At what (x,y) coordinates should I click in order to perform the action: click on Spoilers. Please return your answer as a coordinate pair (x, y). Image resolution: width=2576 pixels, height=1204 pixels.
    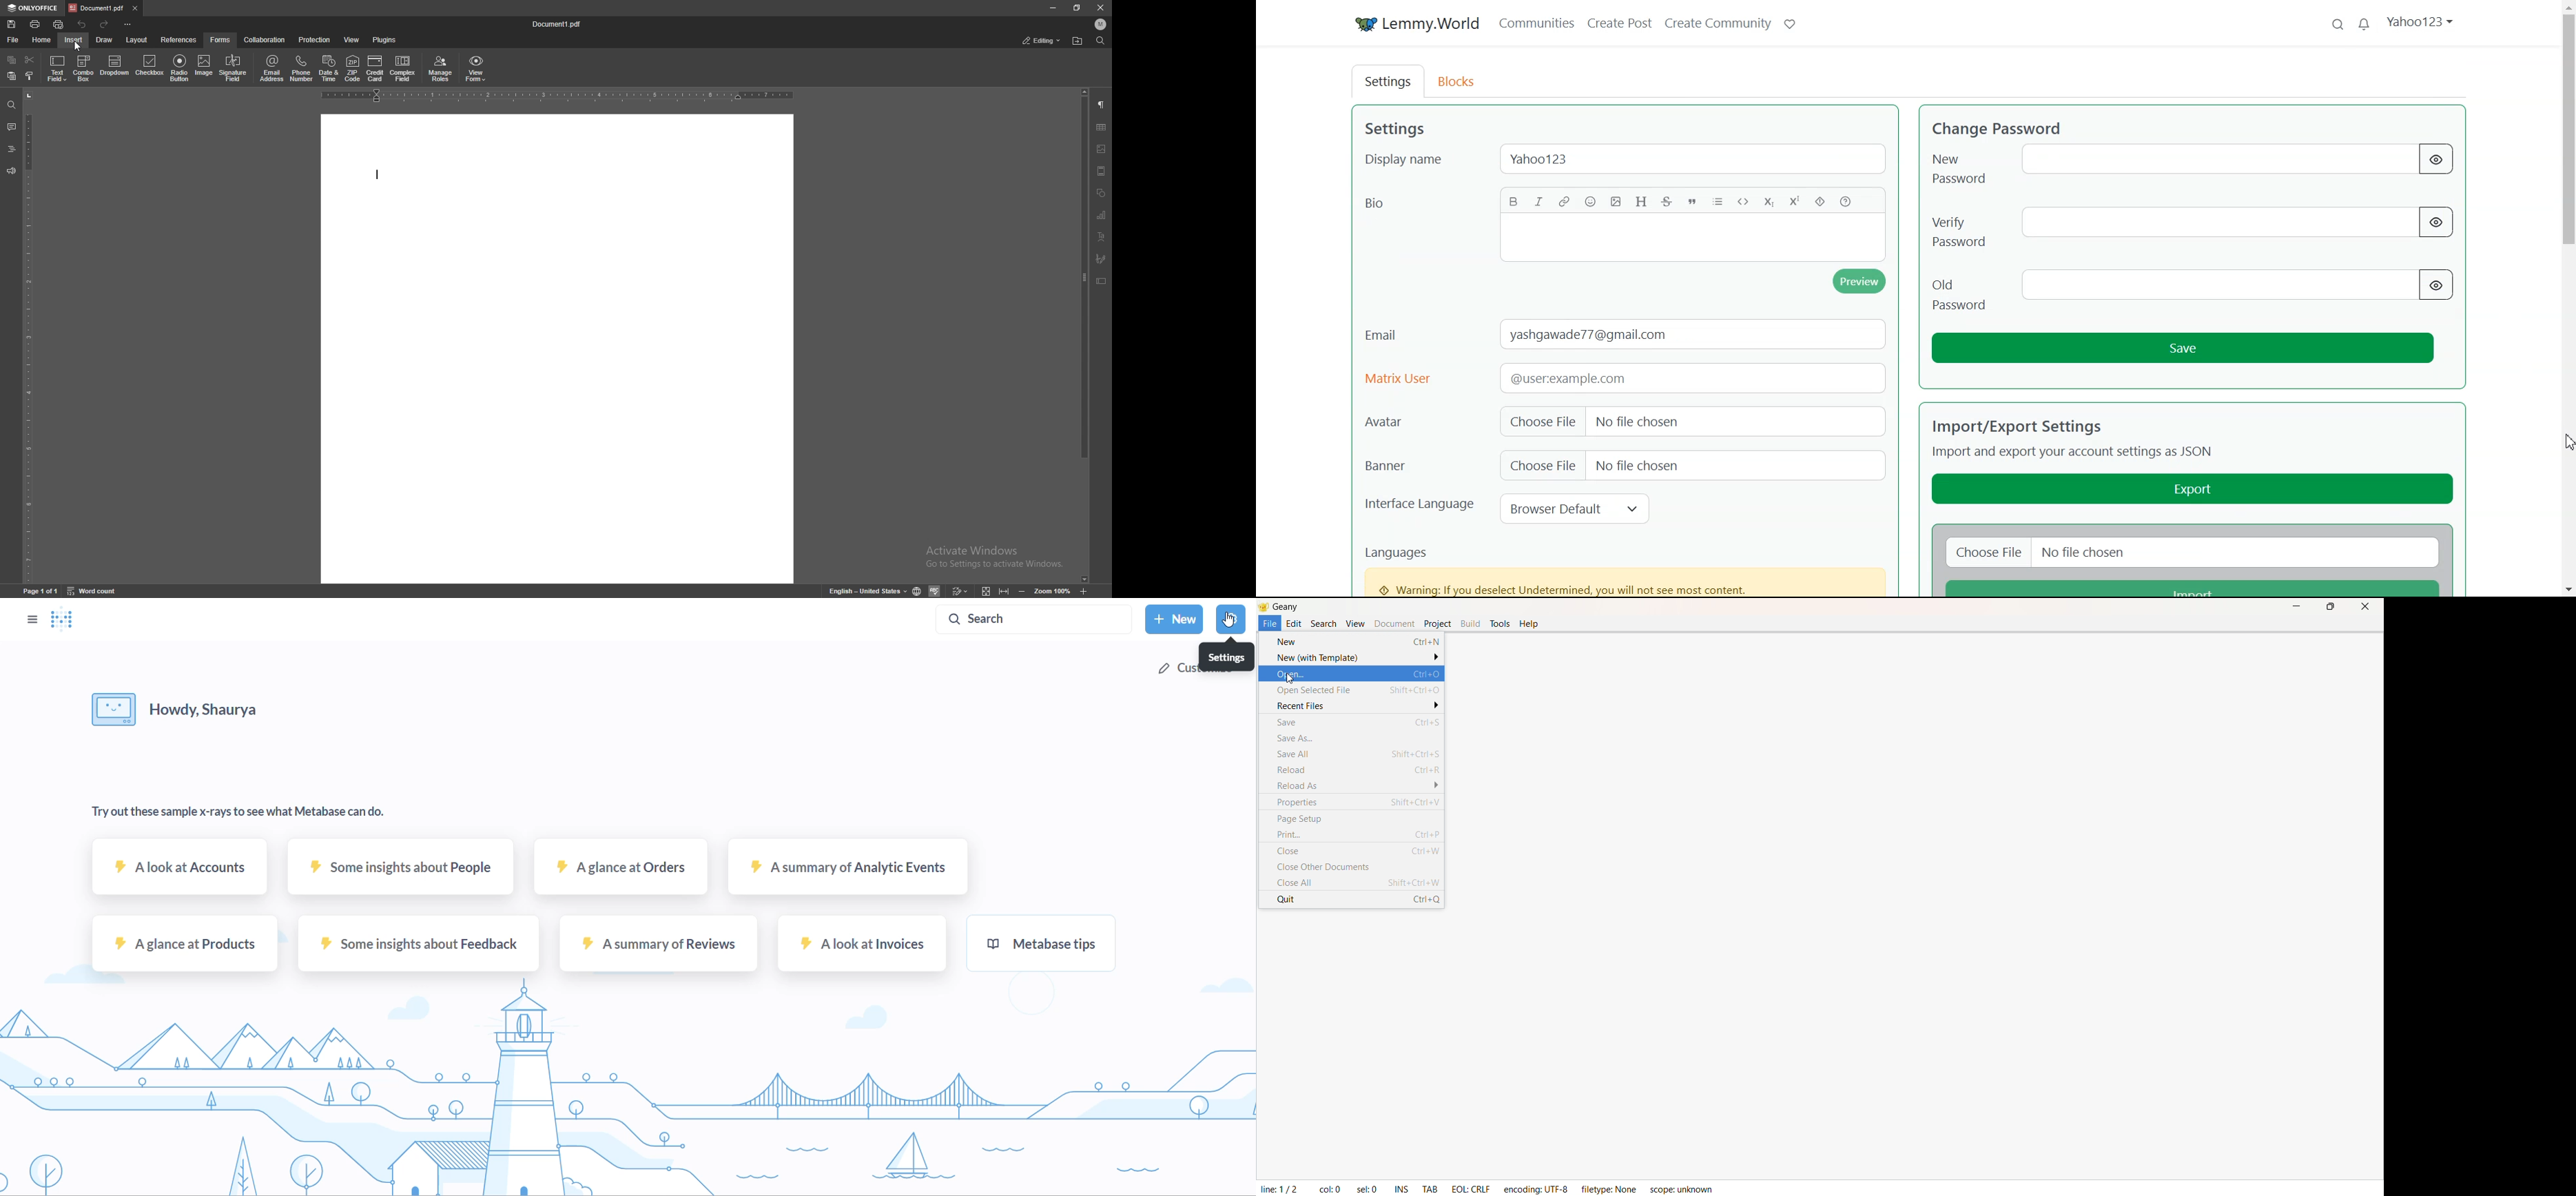
    Looking at the image, I should click on (1820, 201).